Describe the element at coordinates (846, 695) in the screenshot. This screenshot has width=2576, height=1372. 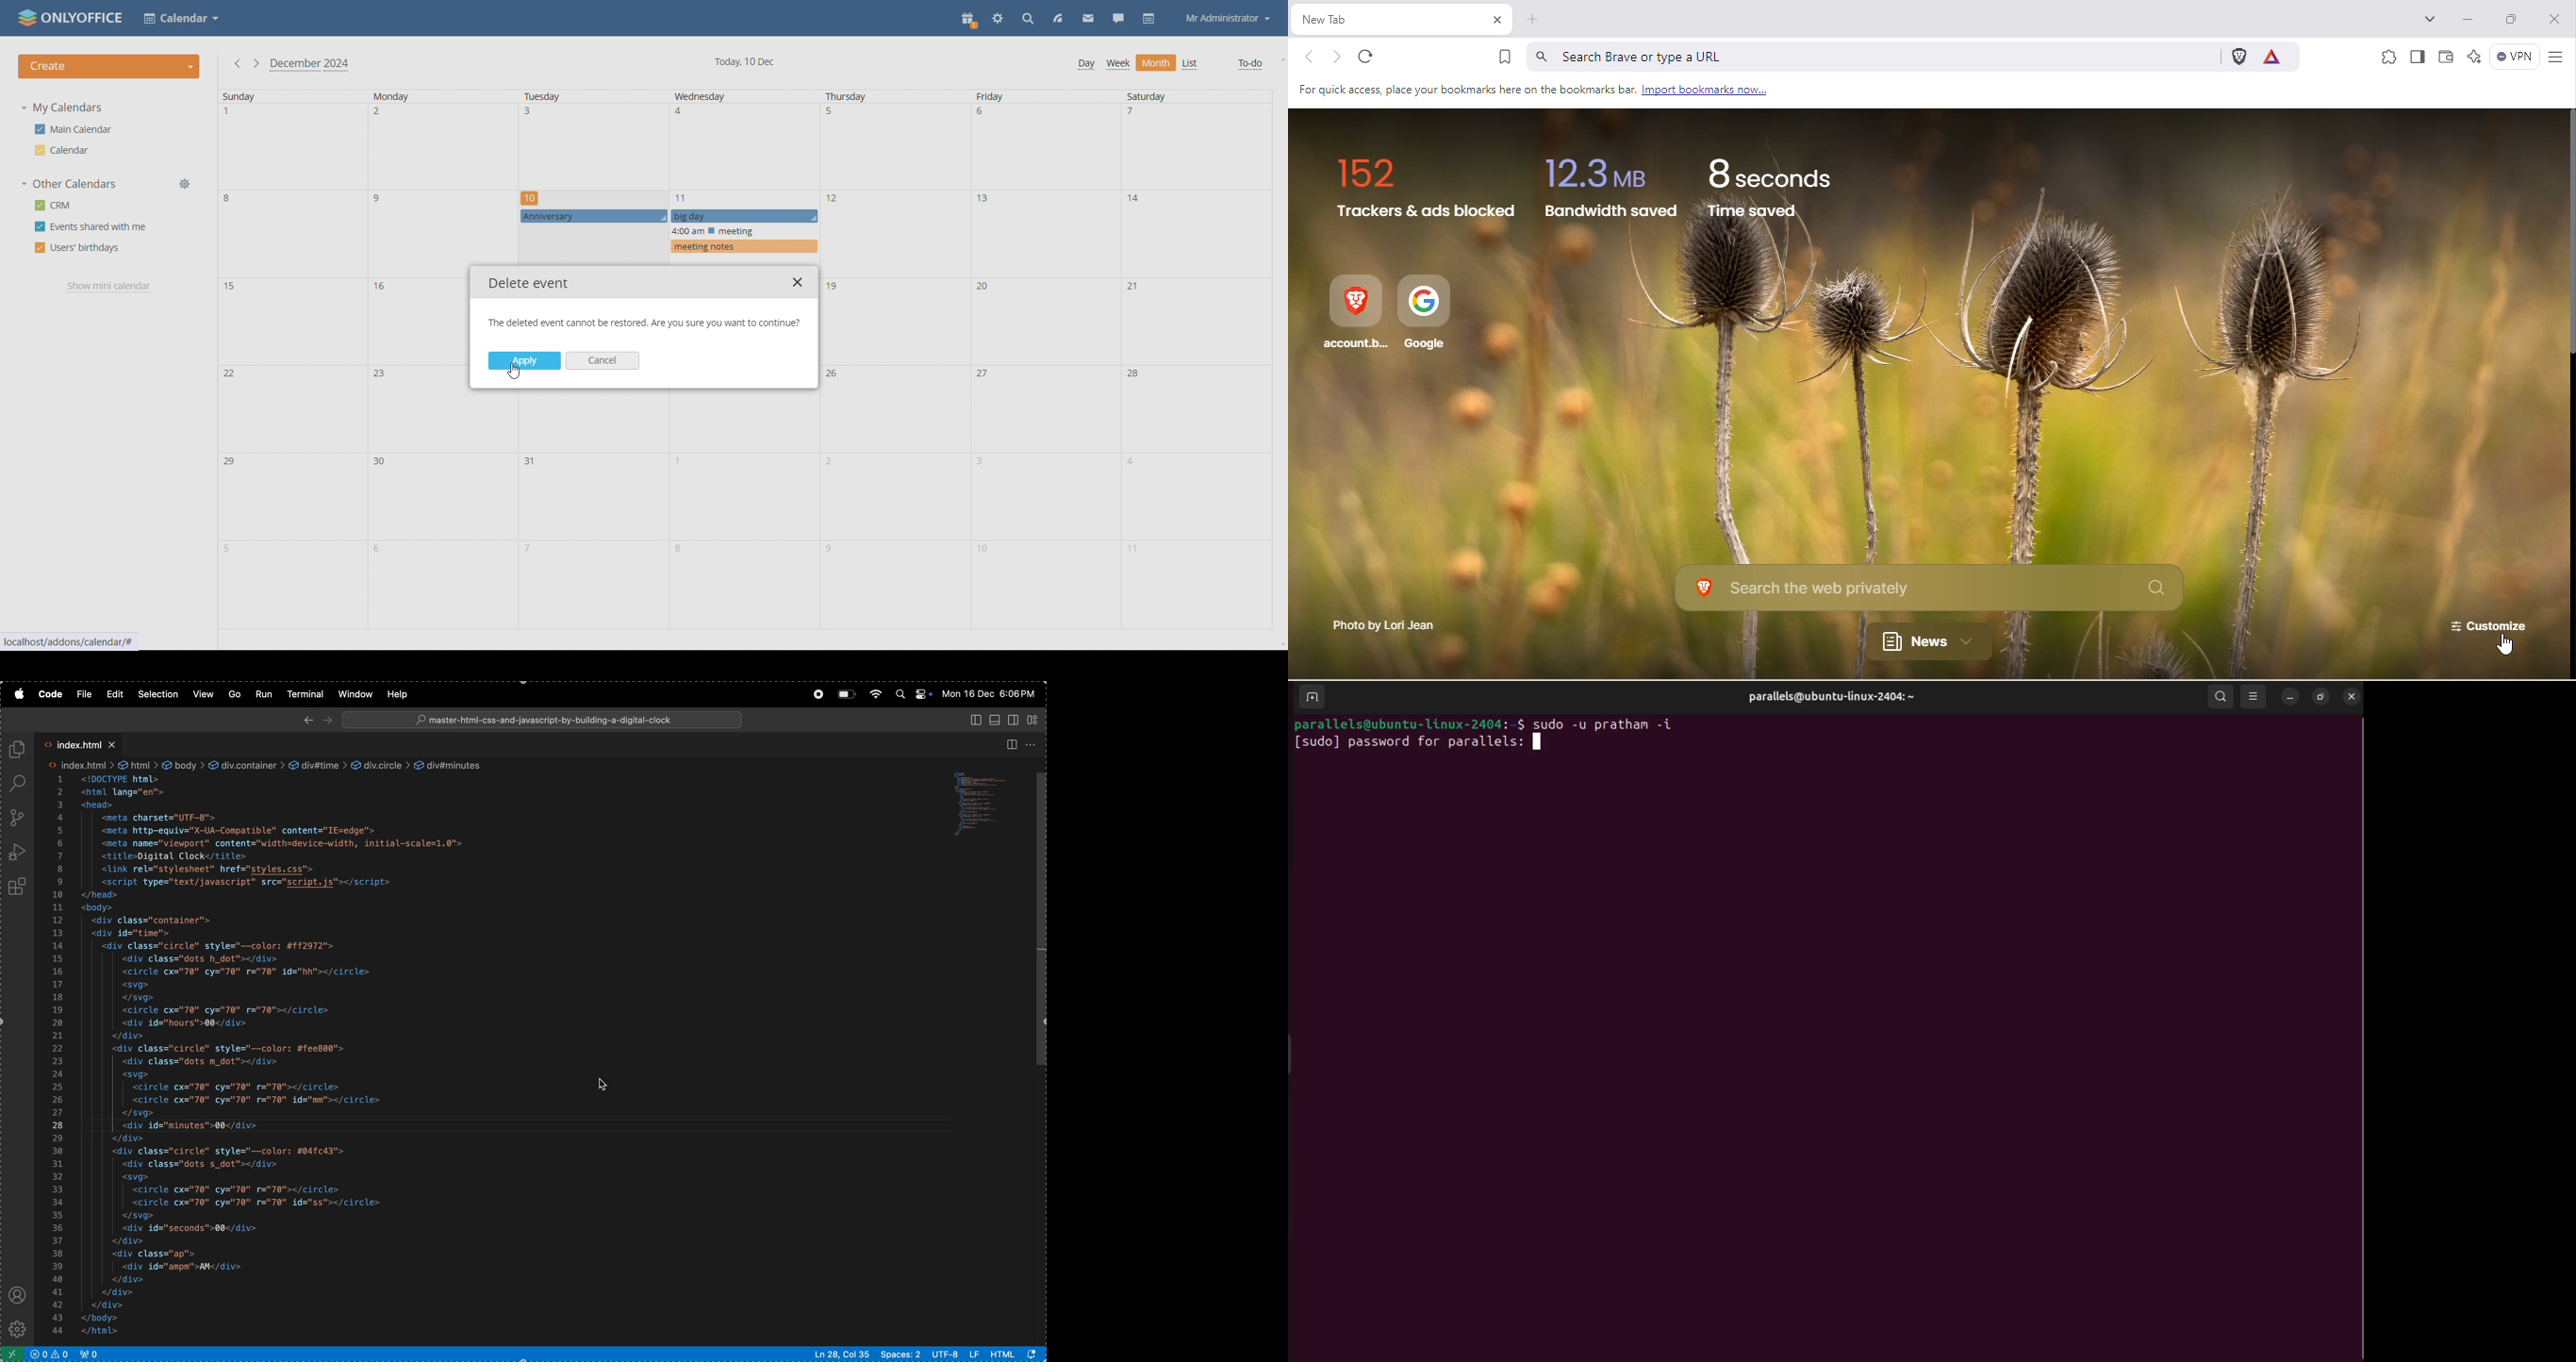
I see `battery` at that location.